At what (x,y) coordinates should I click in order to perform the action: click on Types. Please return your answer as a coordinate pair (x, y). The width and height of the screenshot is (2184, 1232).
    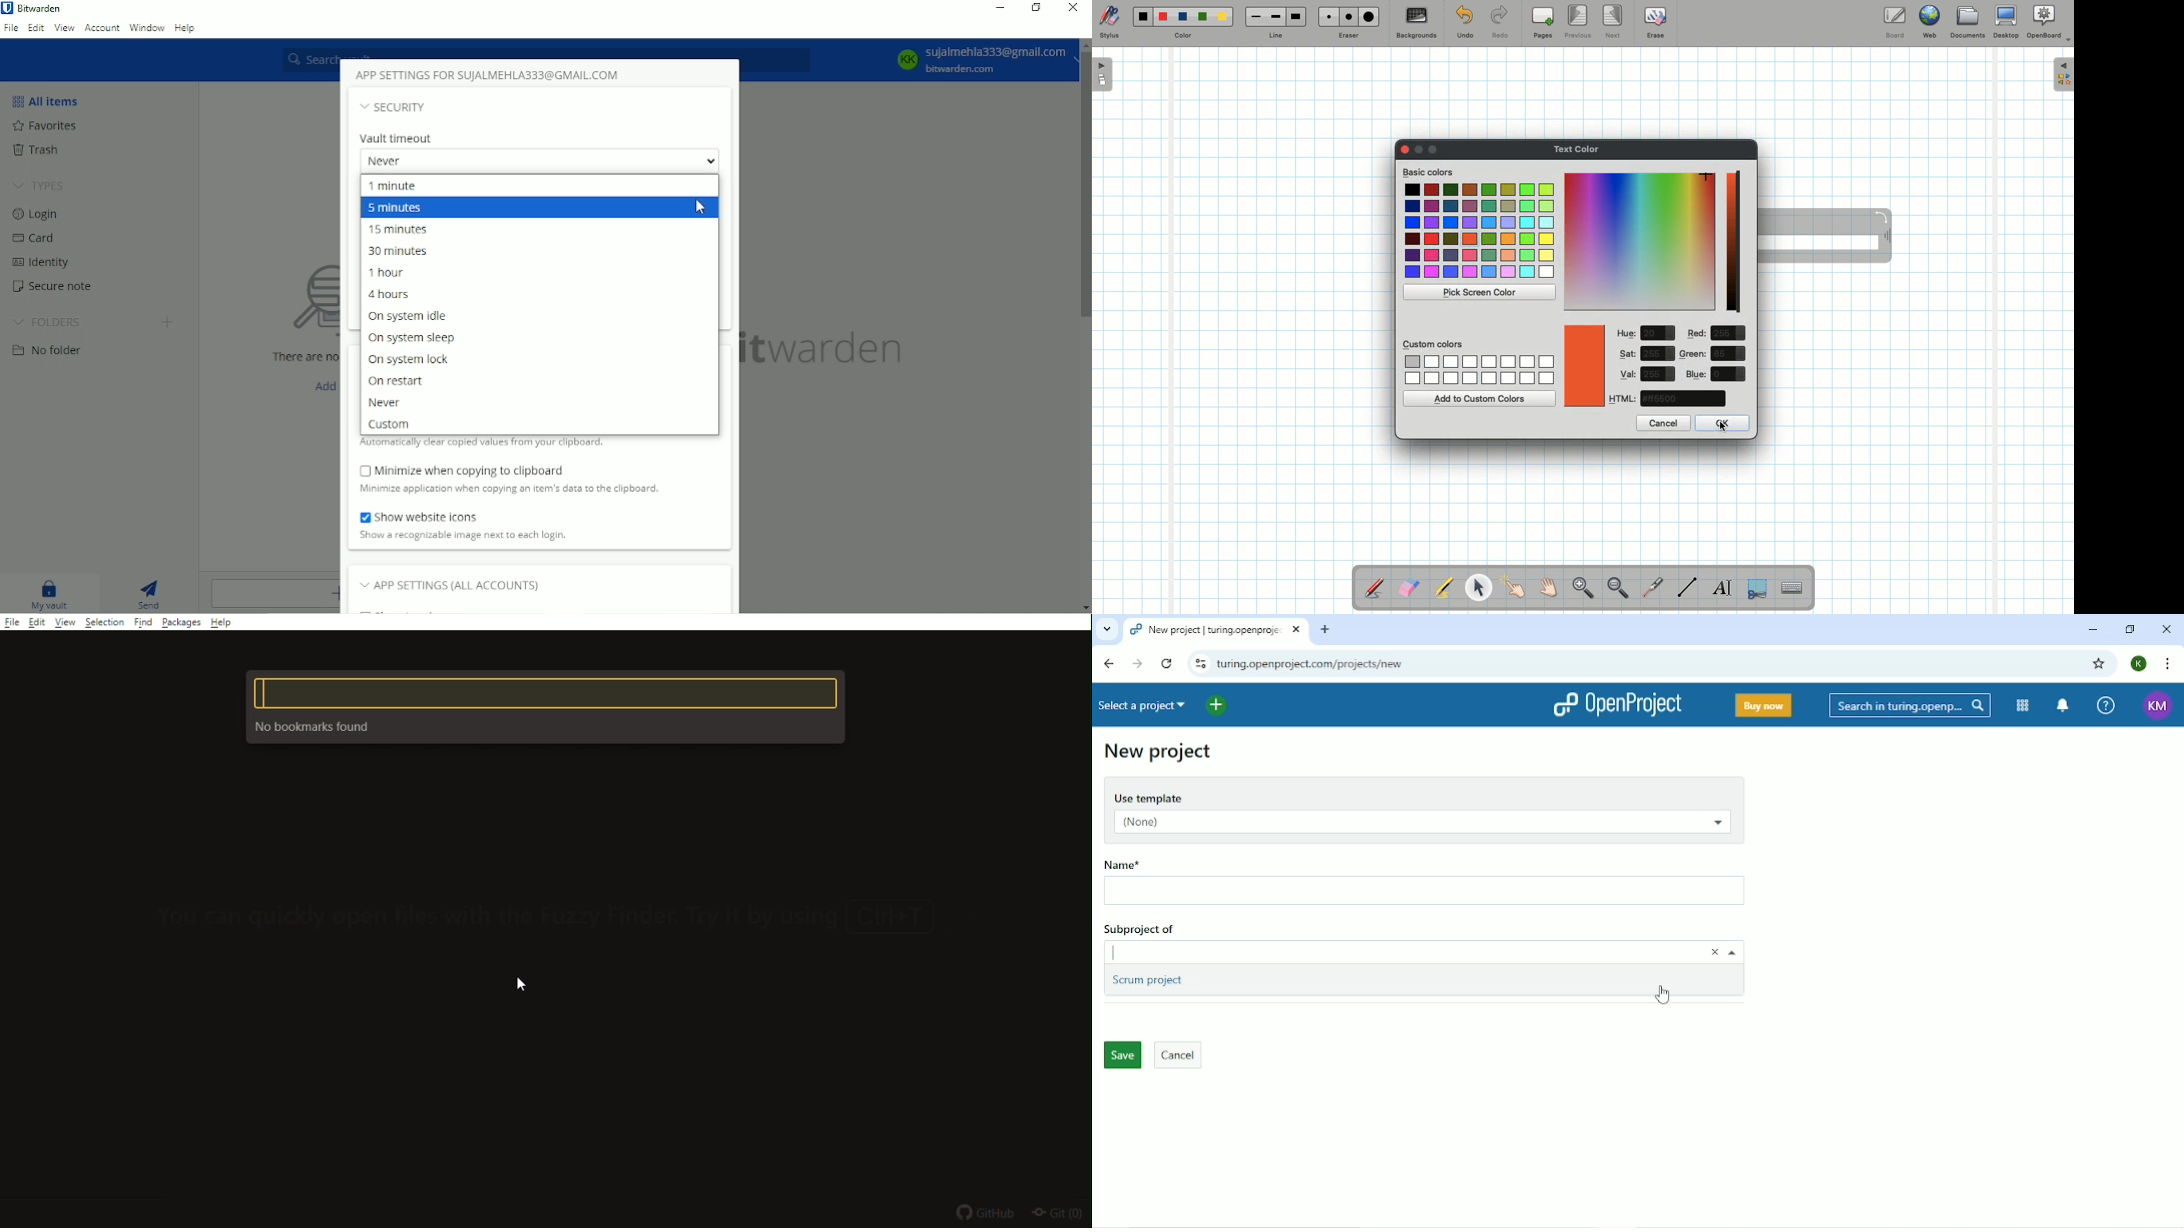
    Looking at the image, I should click on (39, 186).